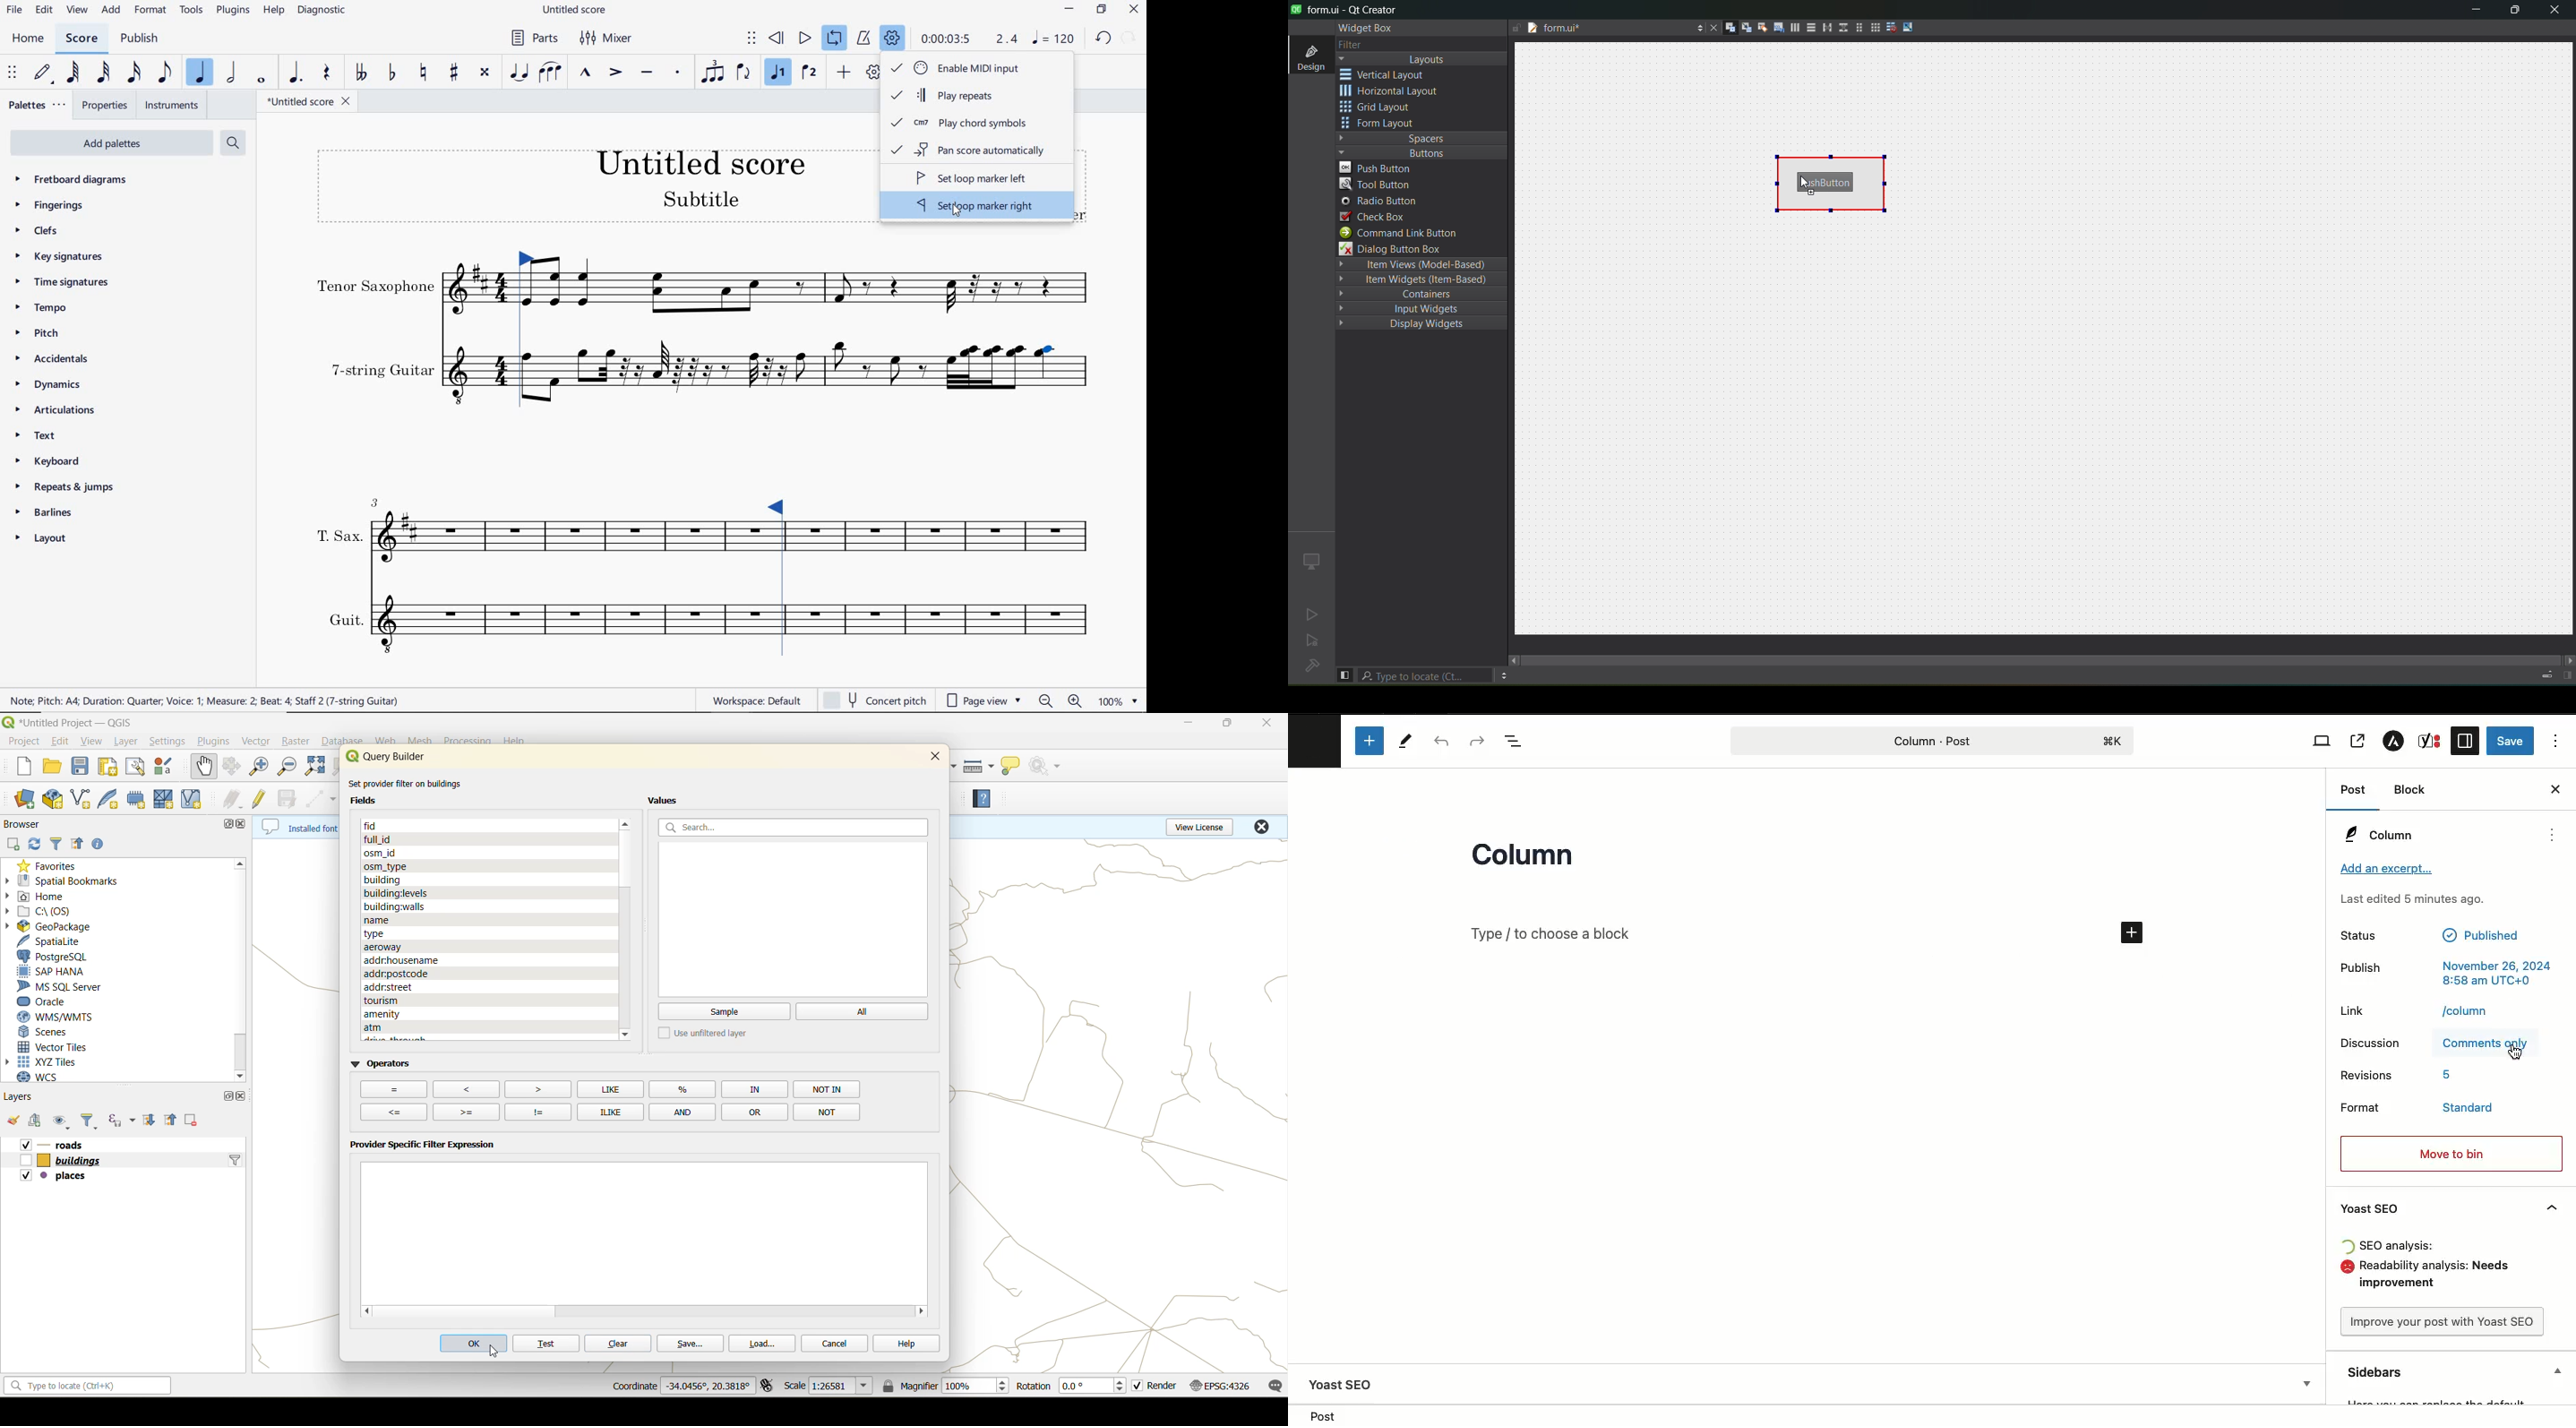  Describe the element at coordinates (75, 1144) in the screenshot. I see `layers` at that location.